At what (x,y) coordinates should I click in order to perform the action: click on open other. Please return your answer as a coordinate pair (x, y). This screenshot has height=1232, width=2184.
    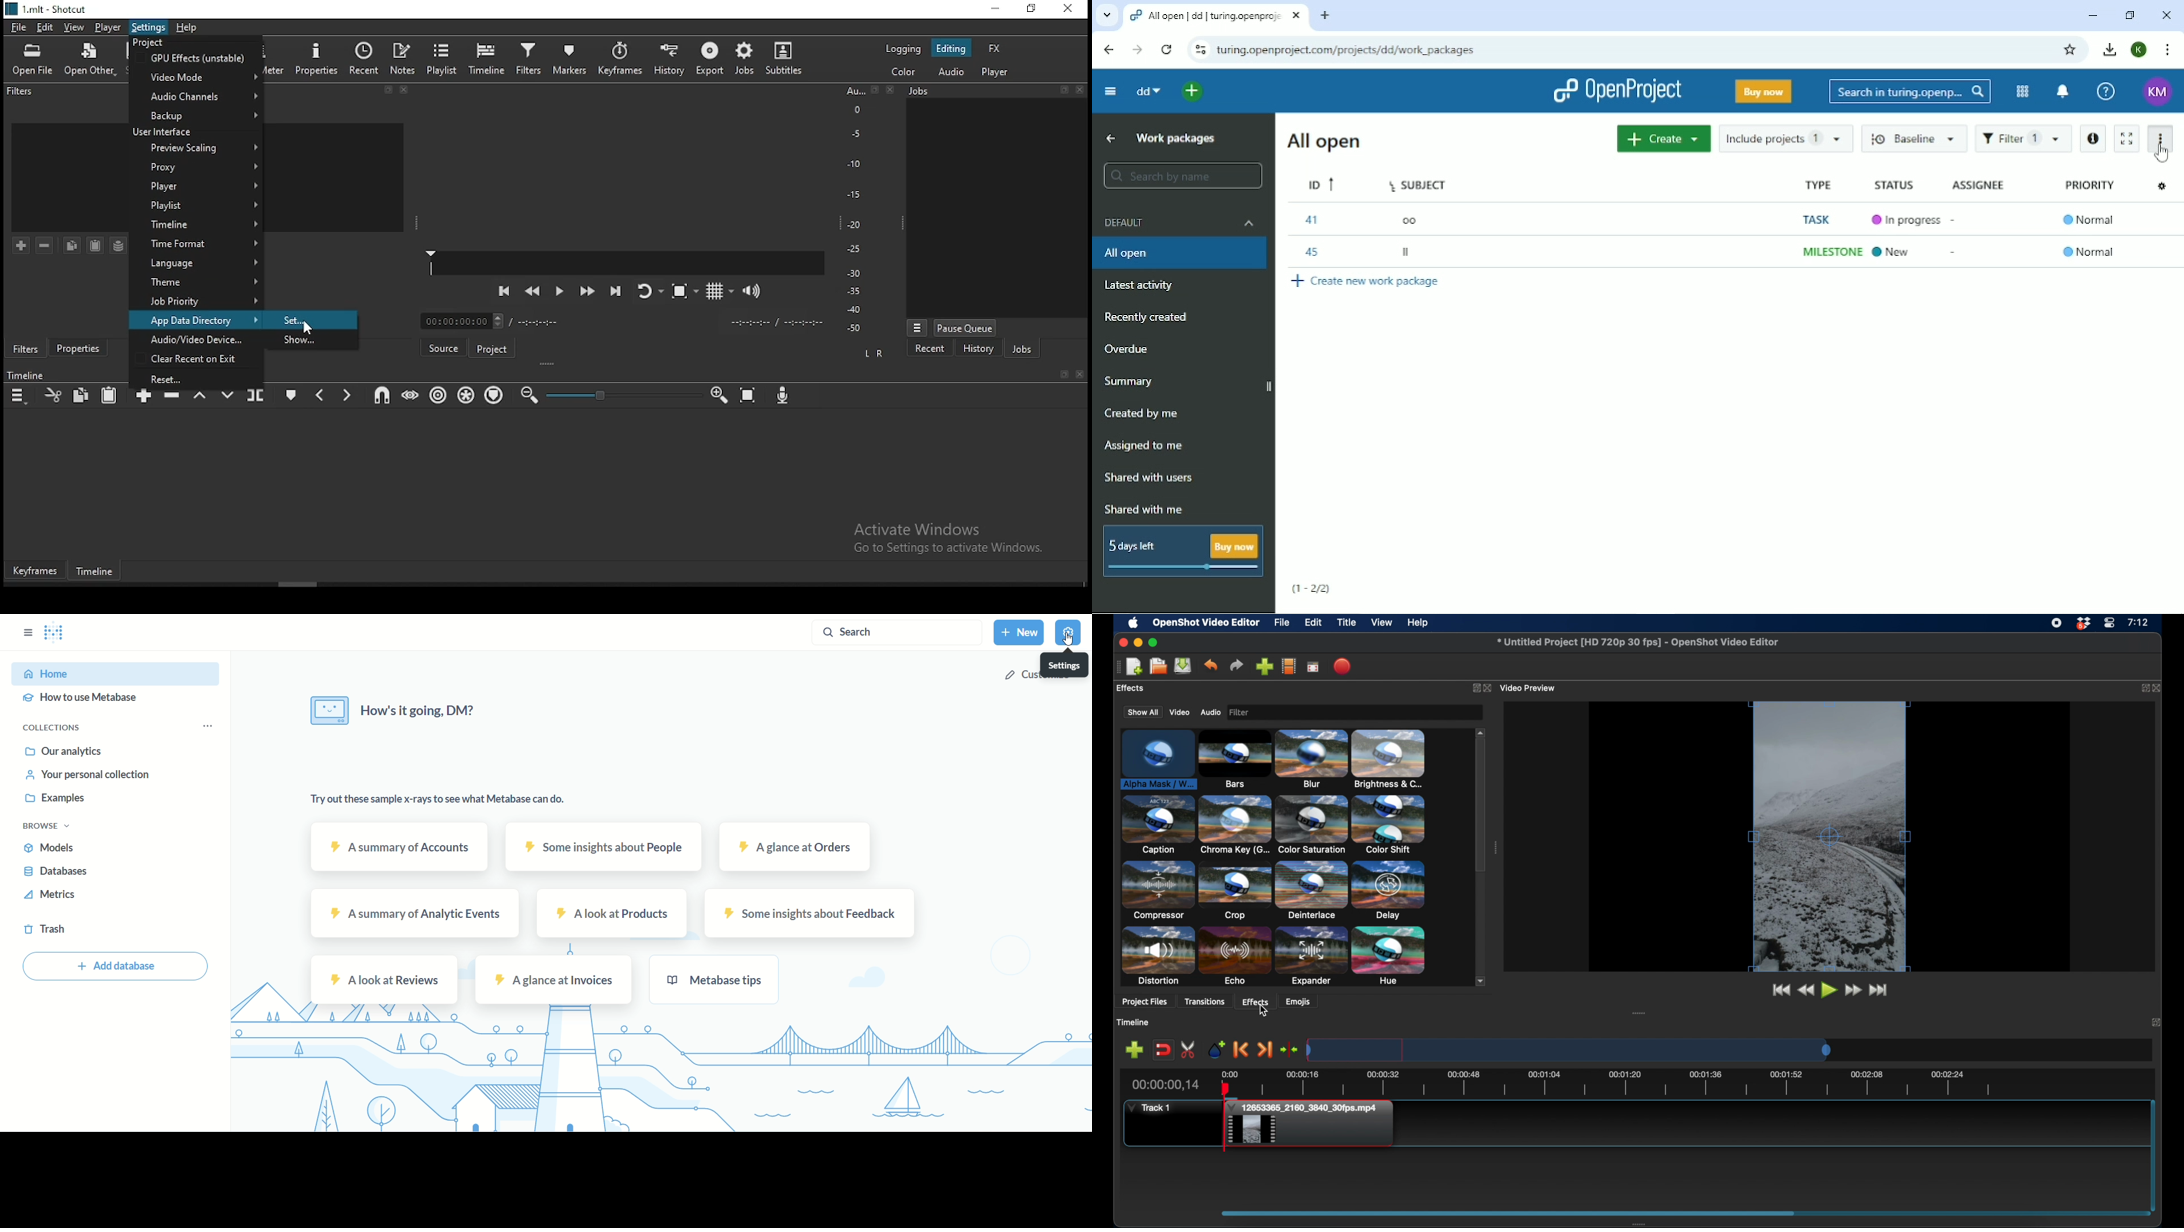
    Looking at the image, I should click on (91, 58).